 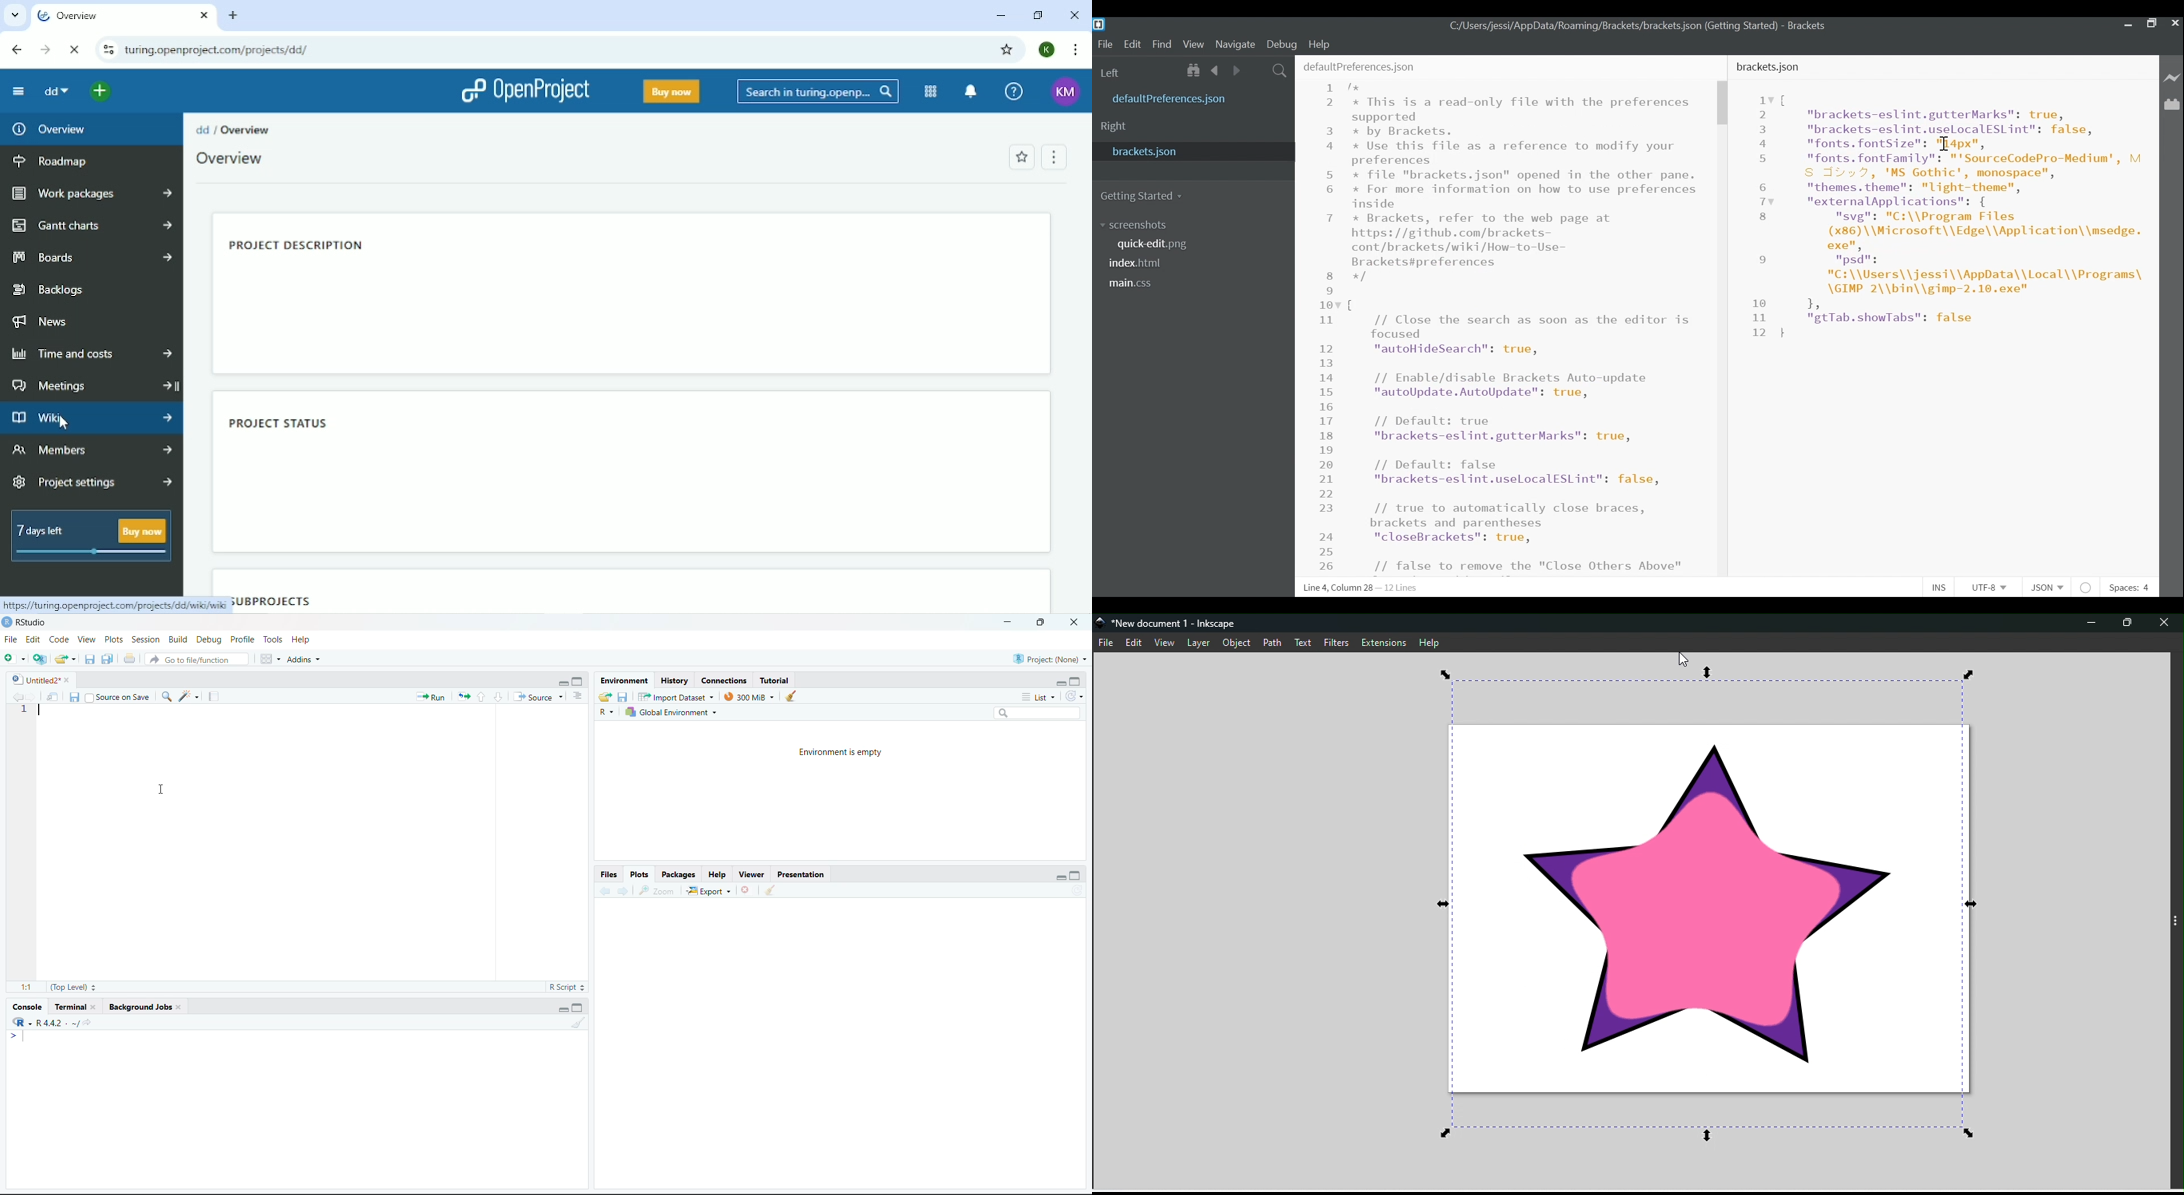 I want to click on workspace pane, so click(x=270, y=659).